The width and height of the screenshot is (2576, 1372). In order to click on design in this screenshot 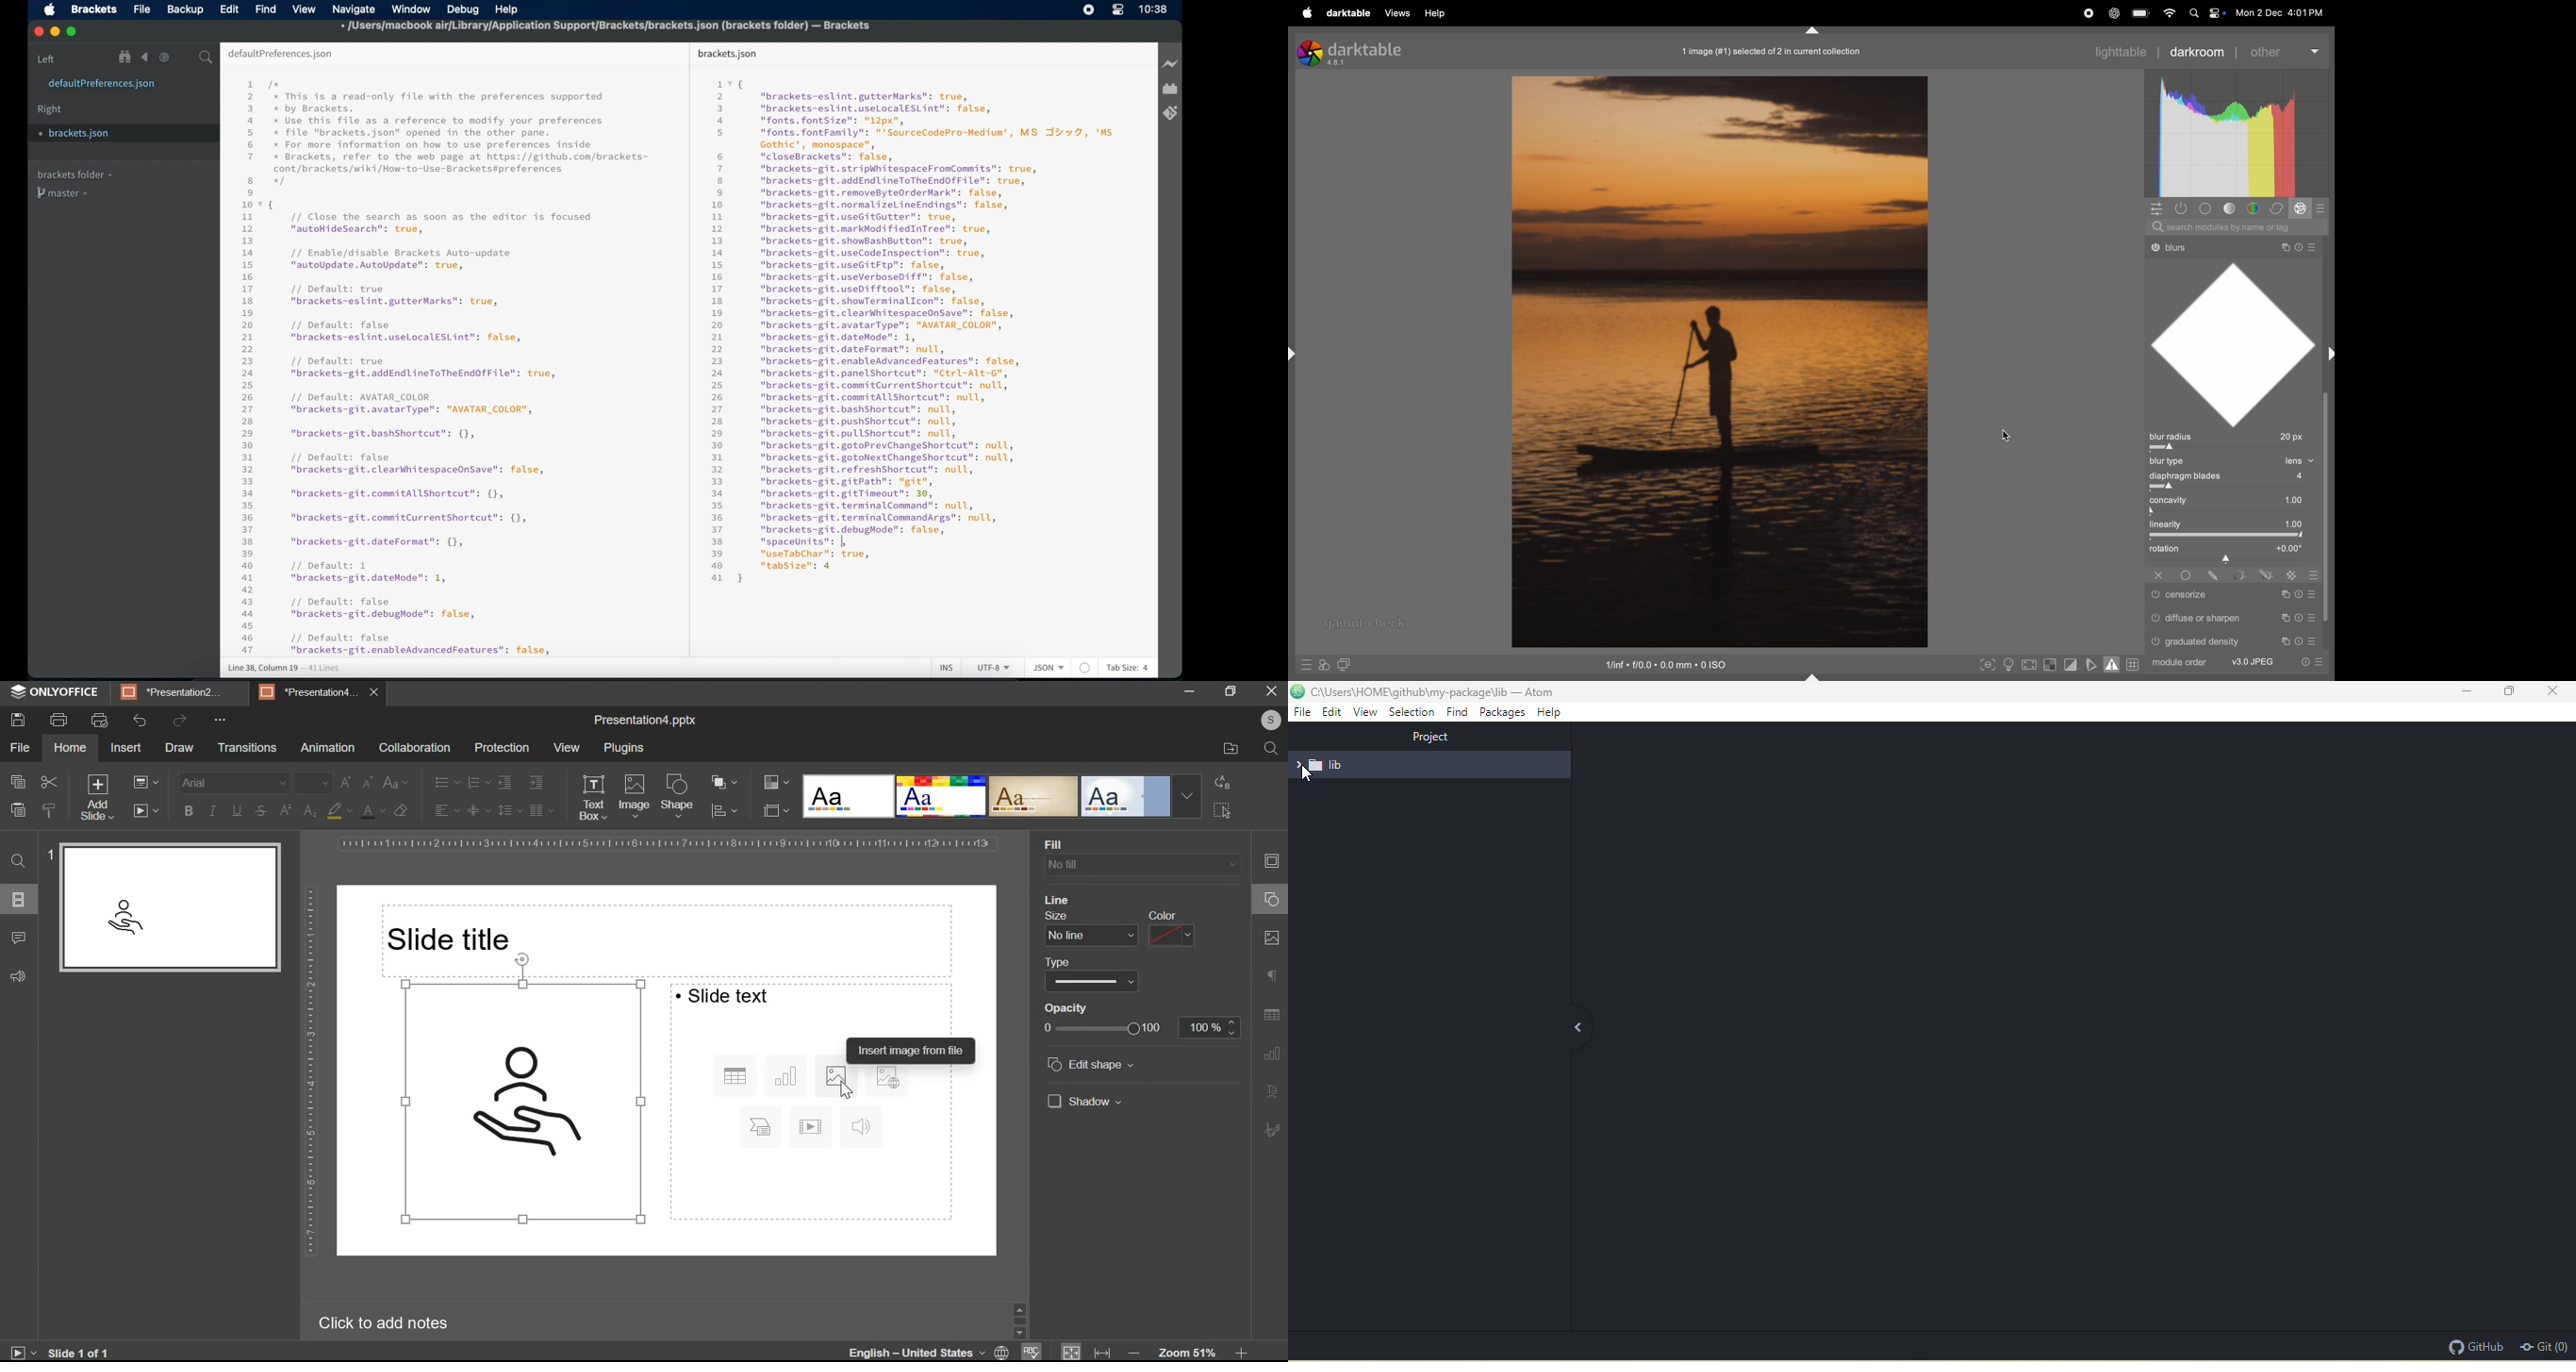, I will do `click(849, 797)`.